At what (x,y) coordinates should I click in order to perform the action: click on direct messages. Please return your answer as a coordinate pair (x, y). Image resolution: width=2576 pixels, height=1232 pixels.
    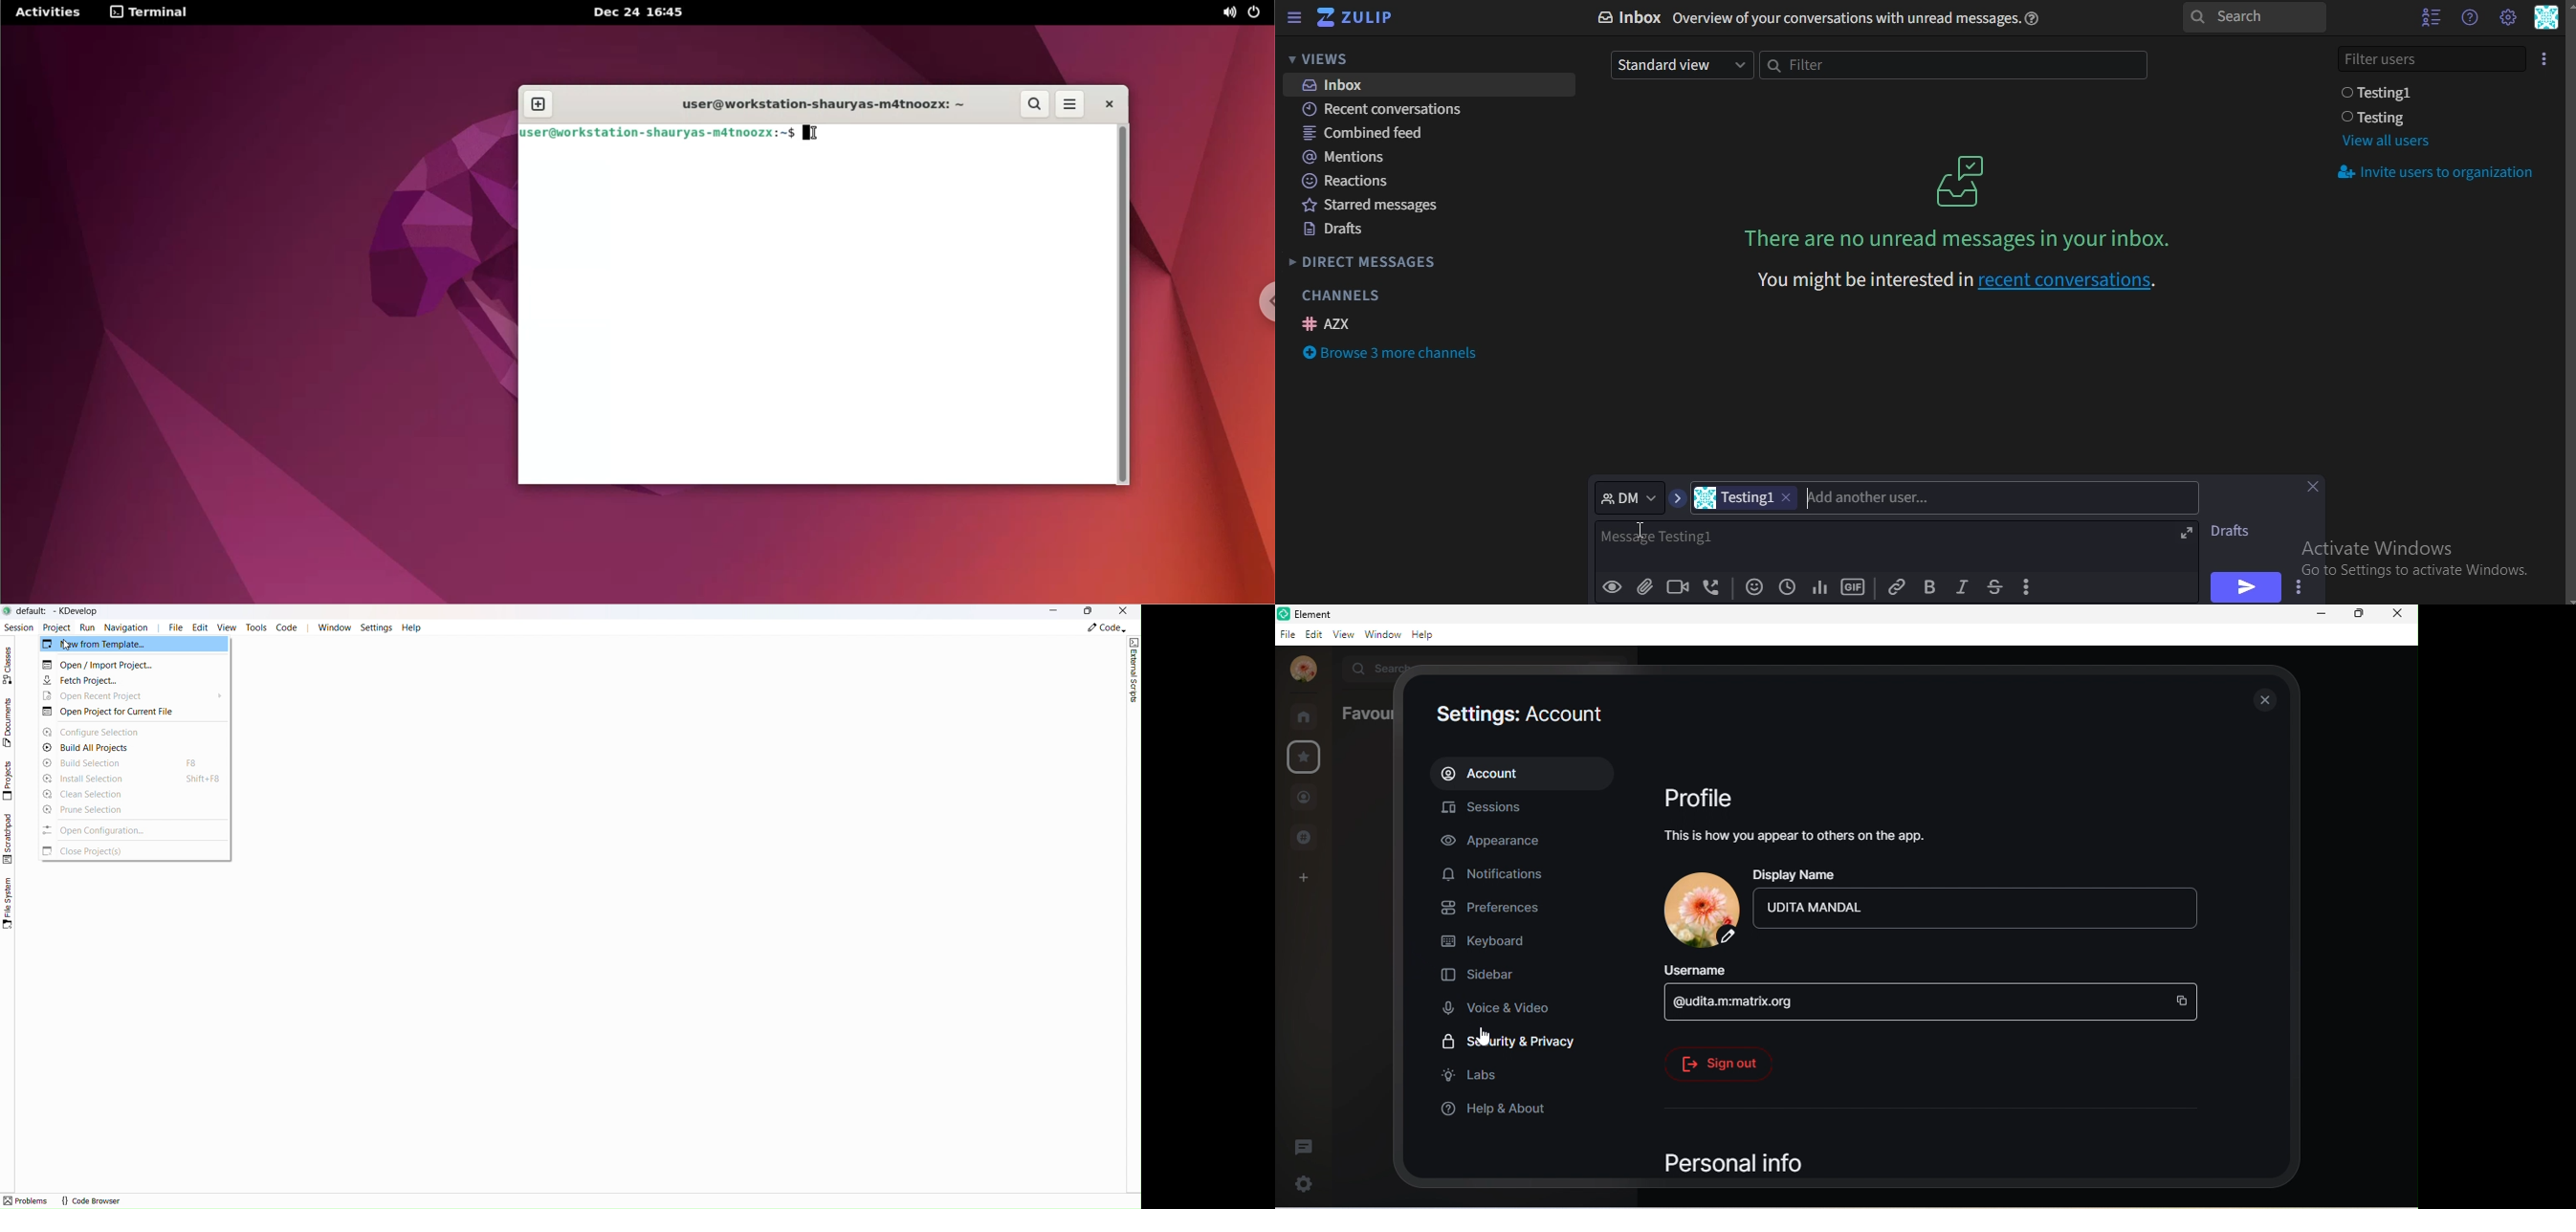
    Looking at the image, I should click on (1365, 264).